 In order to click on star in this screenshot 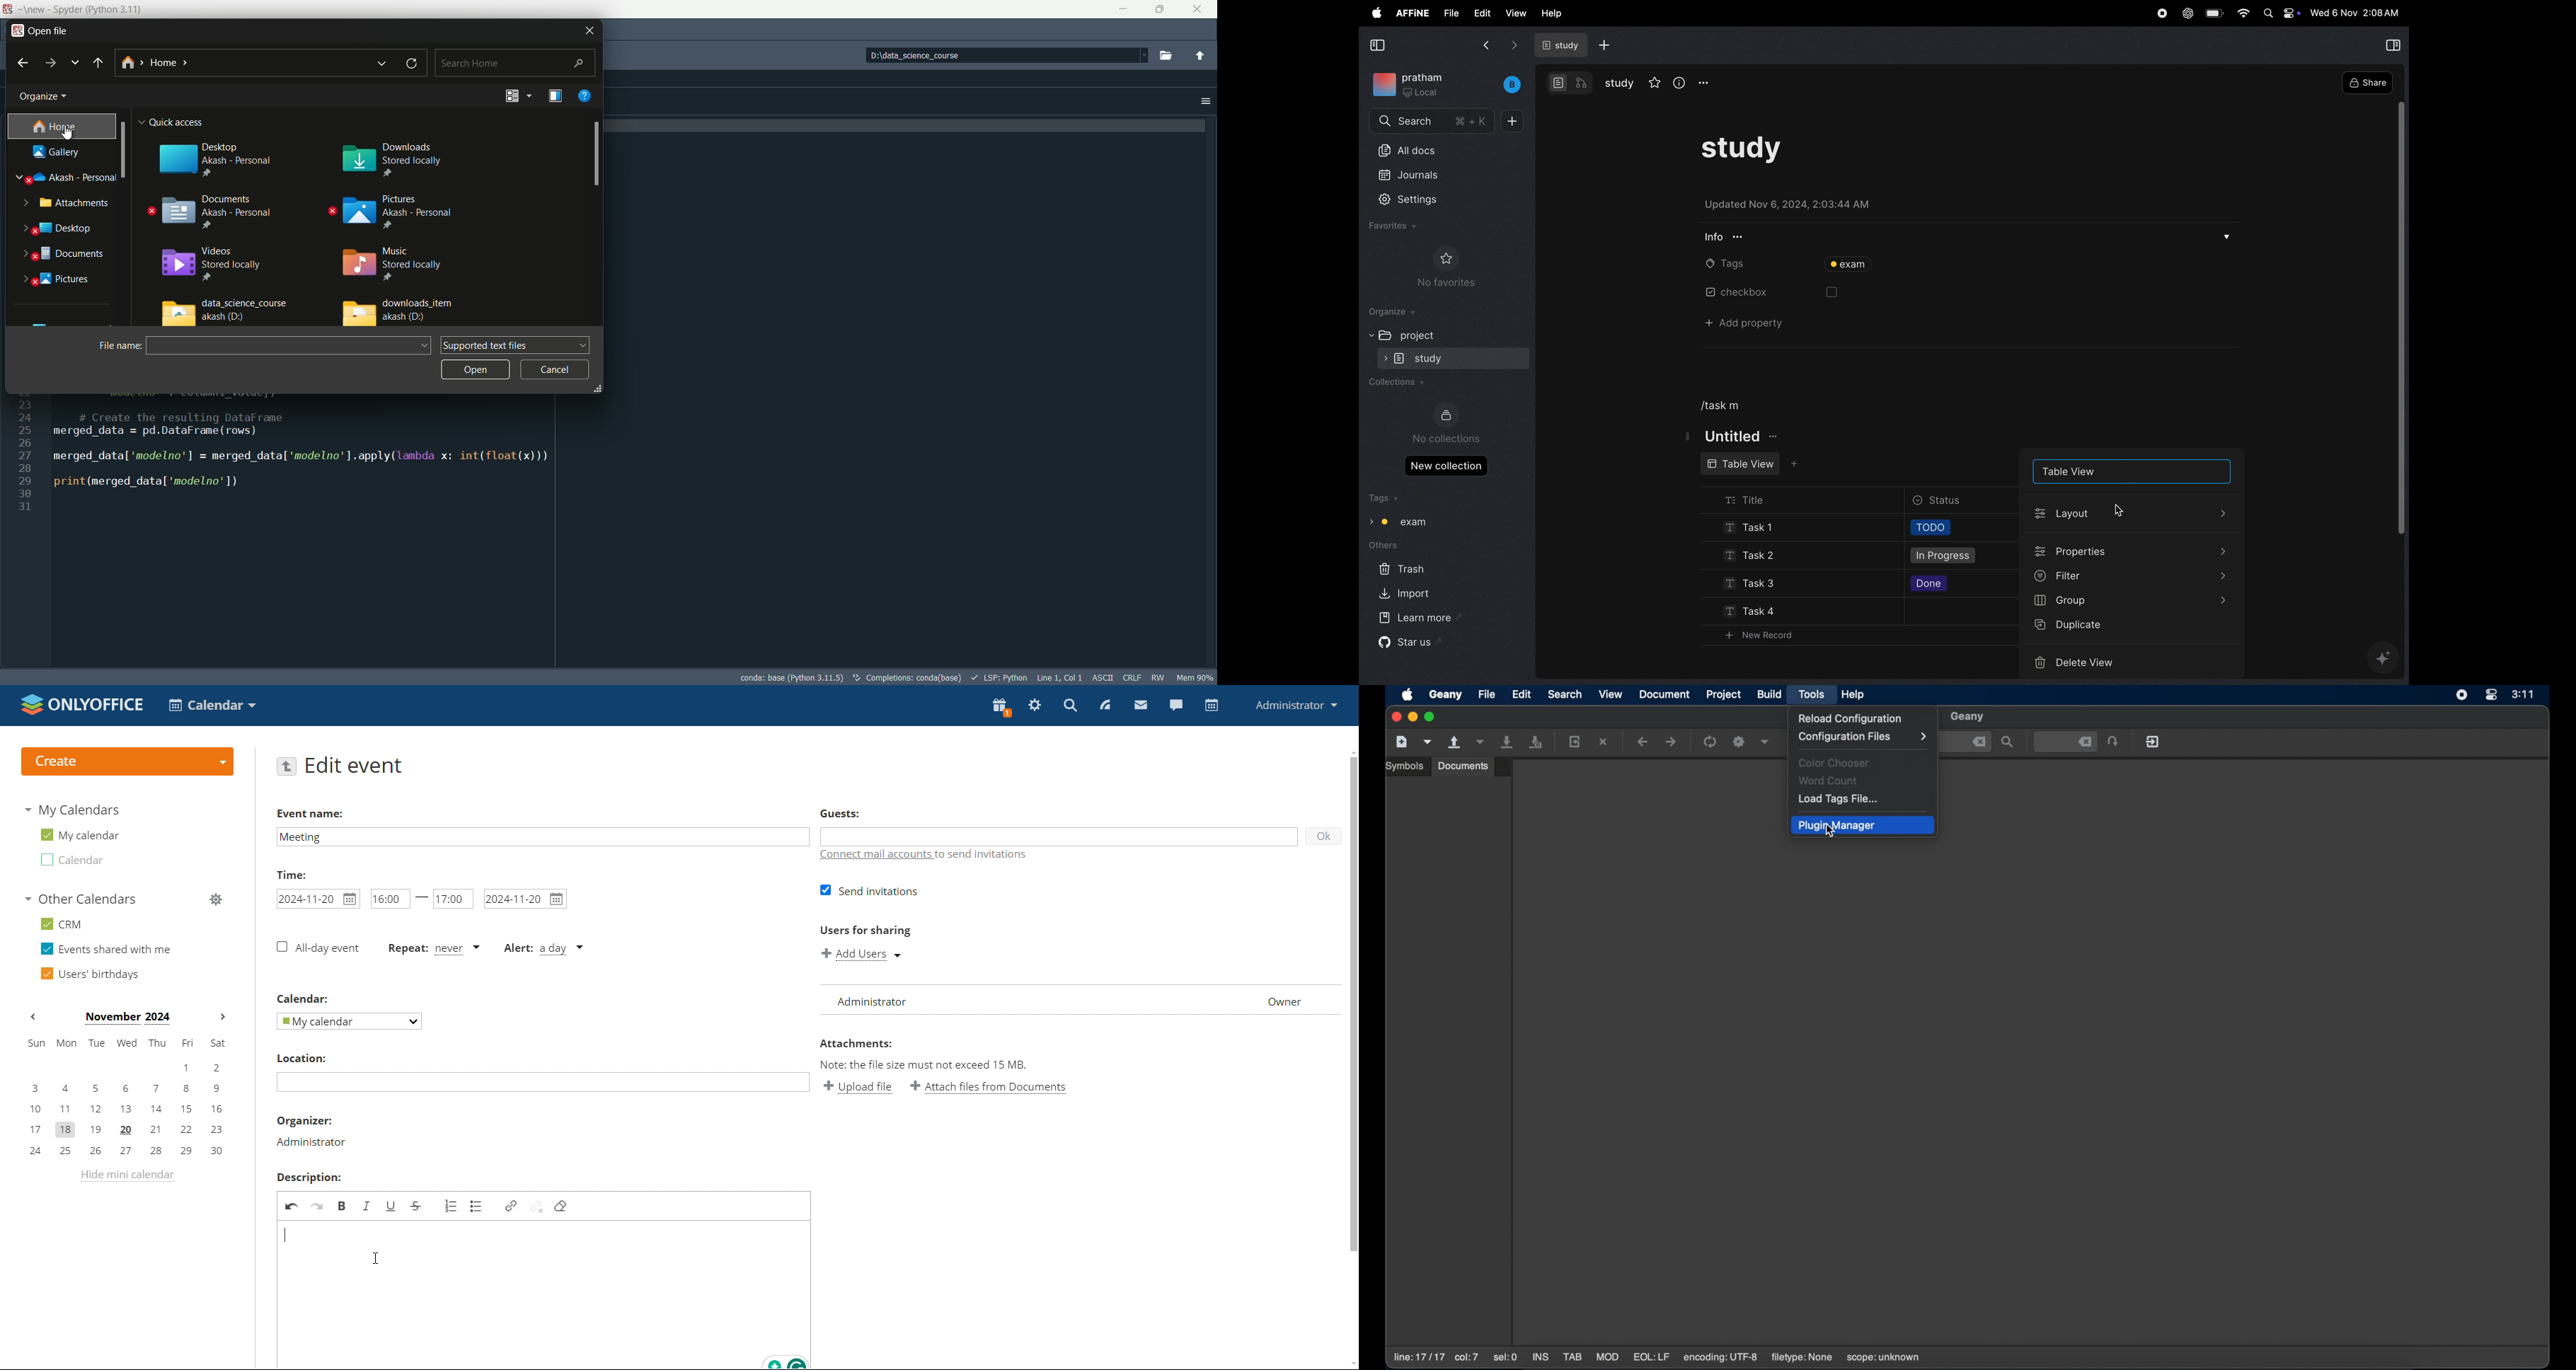, I will do `click(1653, 83)`.